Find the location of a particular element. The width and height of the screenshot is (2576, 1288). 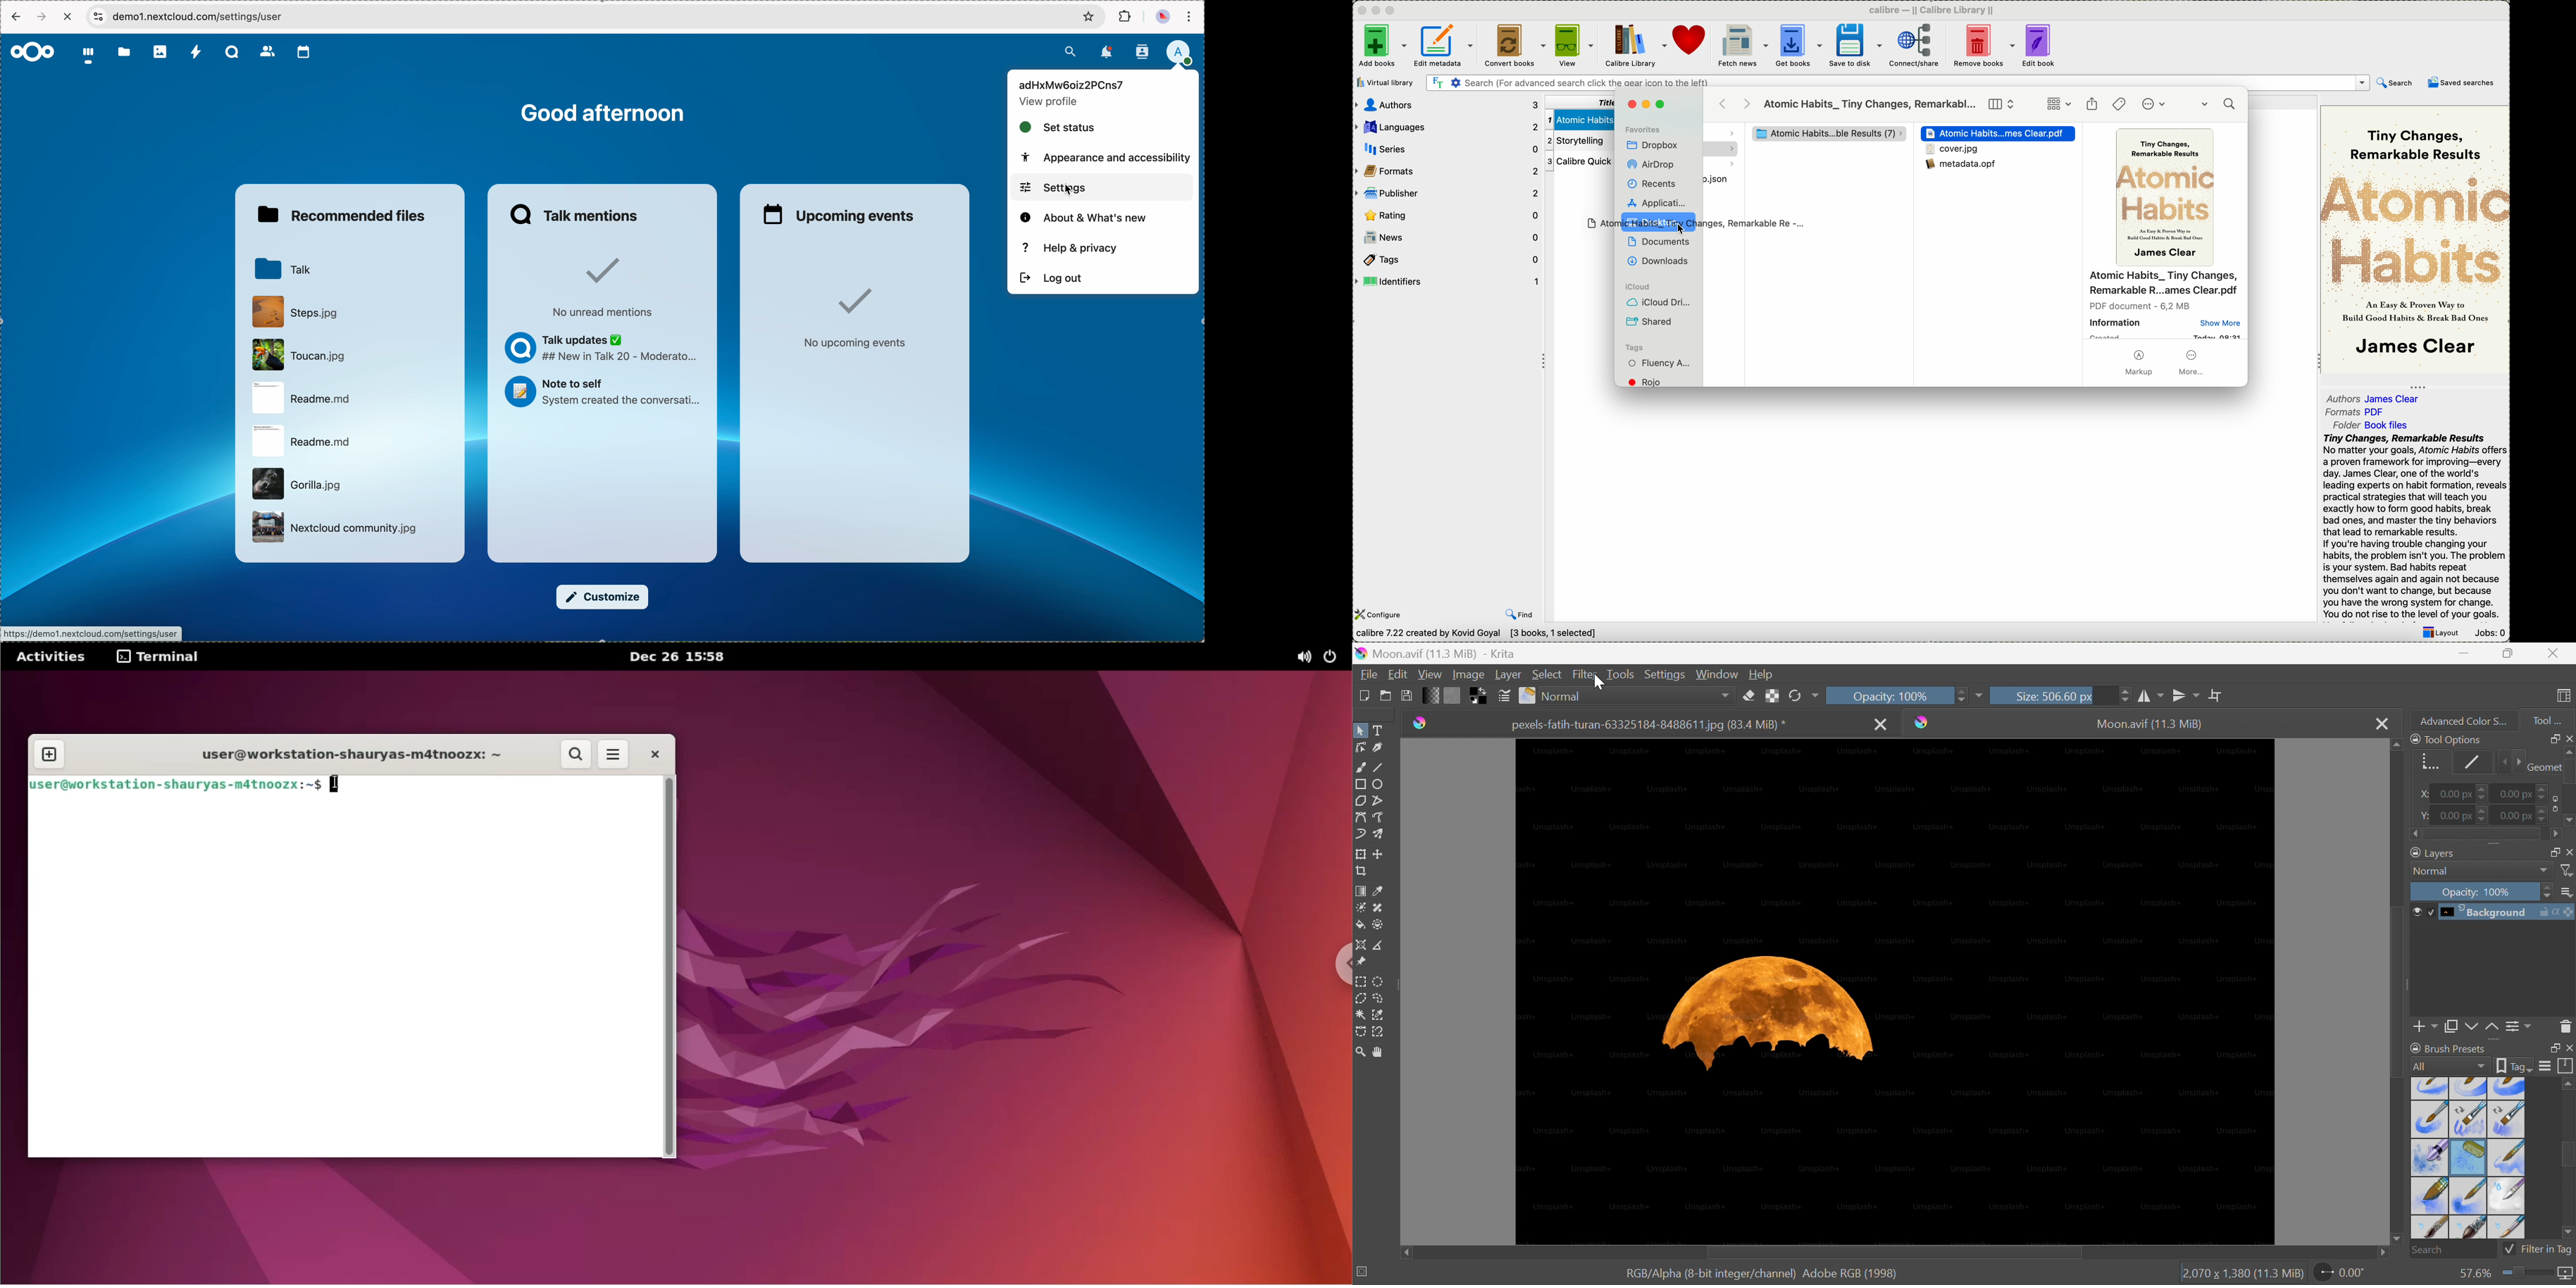

Freehand brush tool is located at coordinates (1362, 766).